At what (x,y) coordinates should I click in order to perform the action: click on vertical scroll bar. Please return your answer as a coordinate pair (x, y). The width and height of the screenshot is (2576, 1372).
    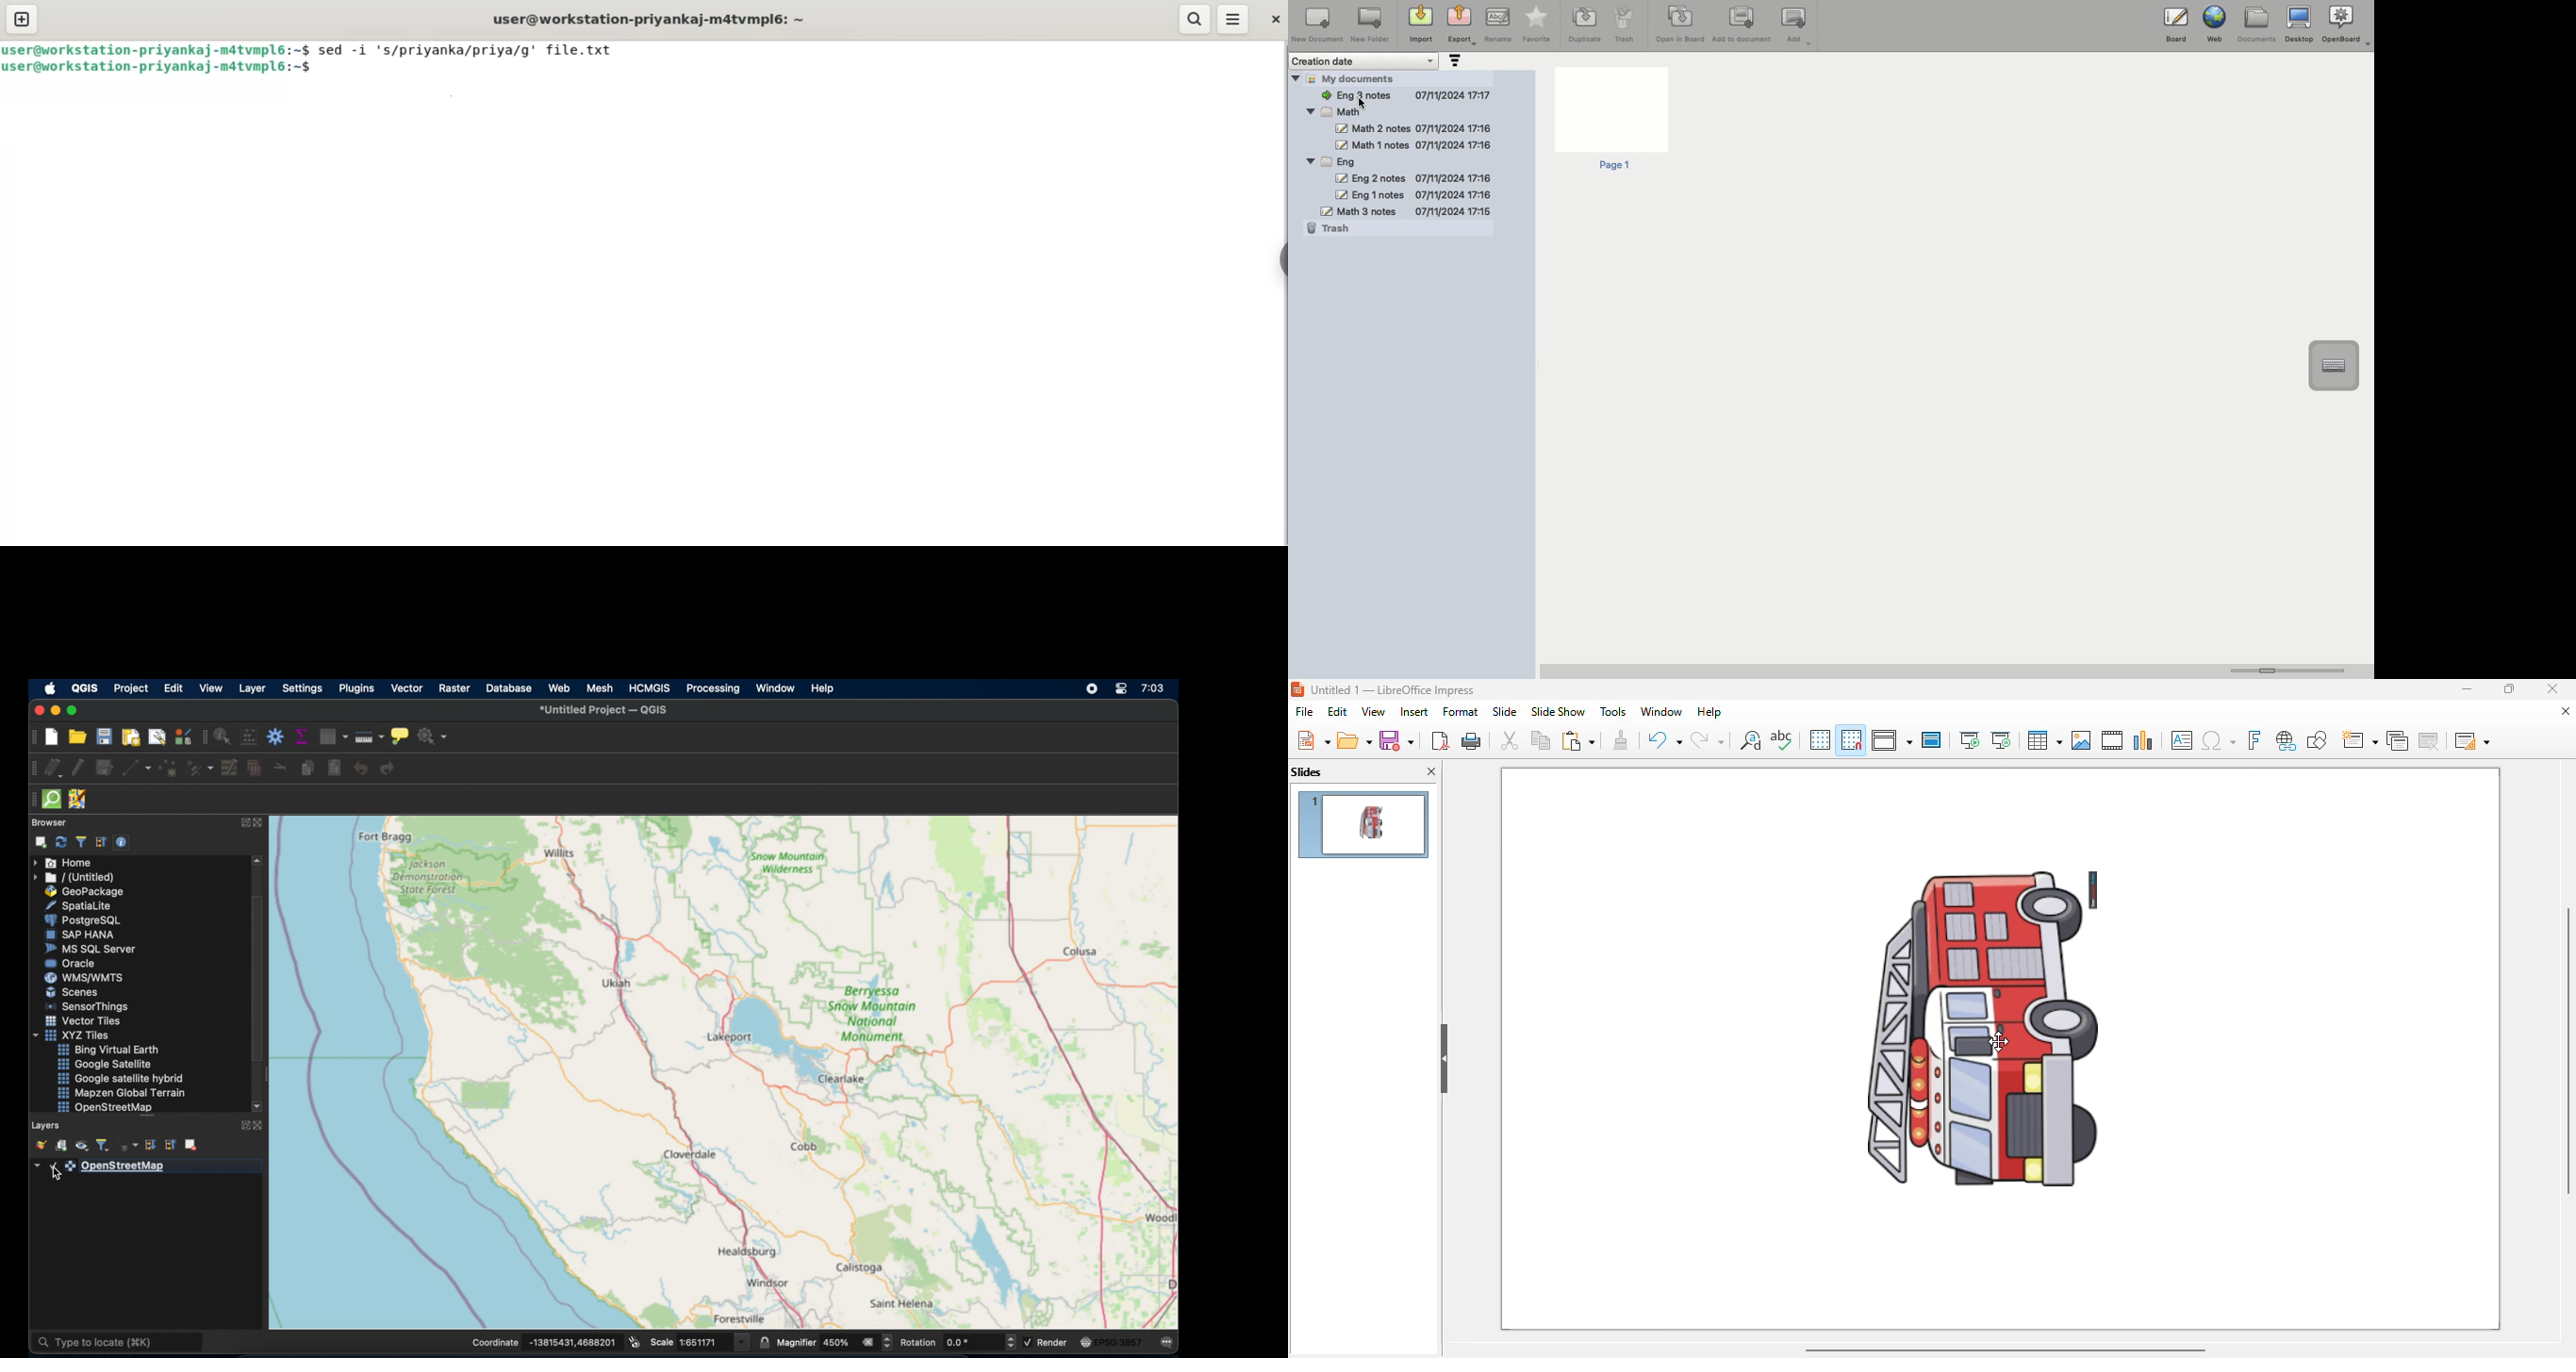
    Looking at the image, I should click on (2568, 1050).